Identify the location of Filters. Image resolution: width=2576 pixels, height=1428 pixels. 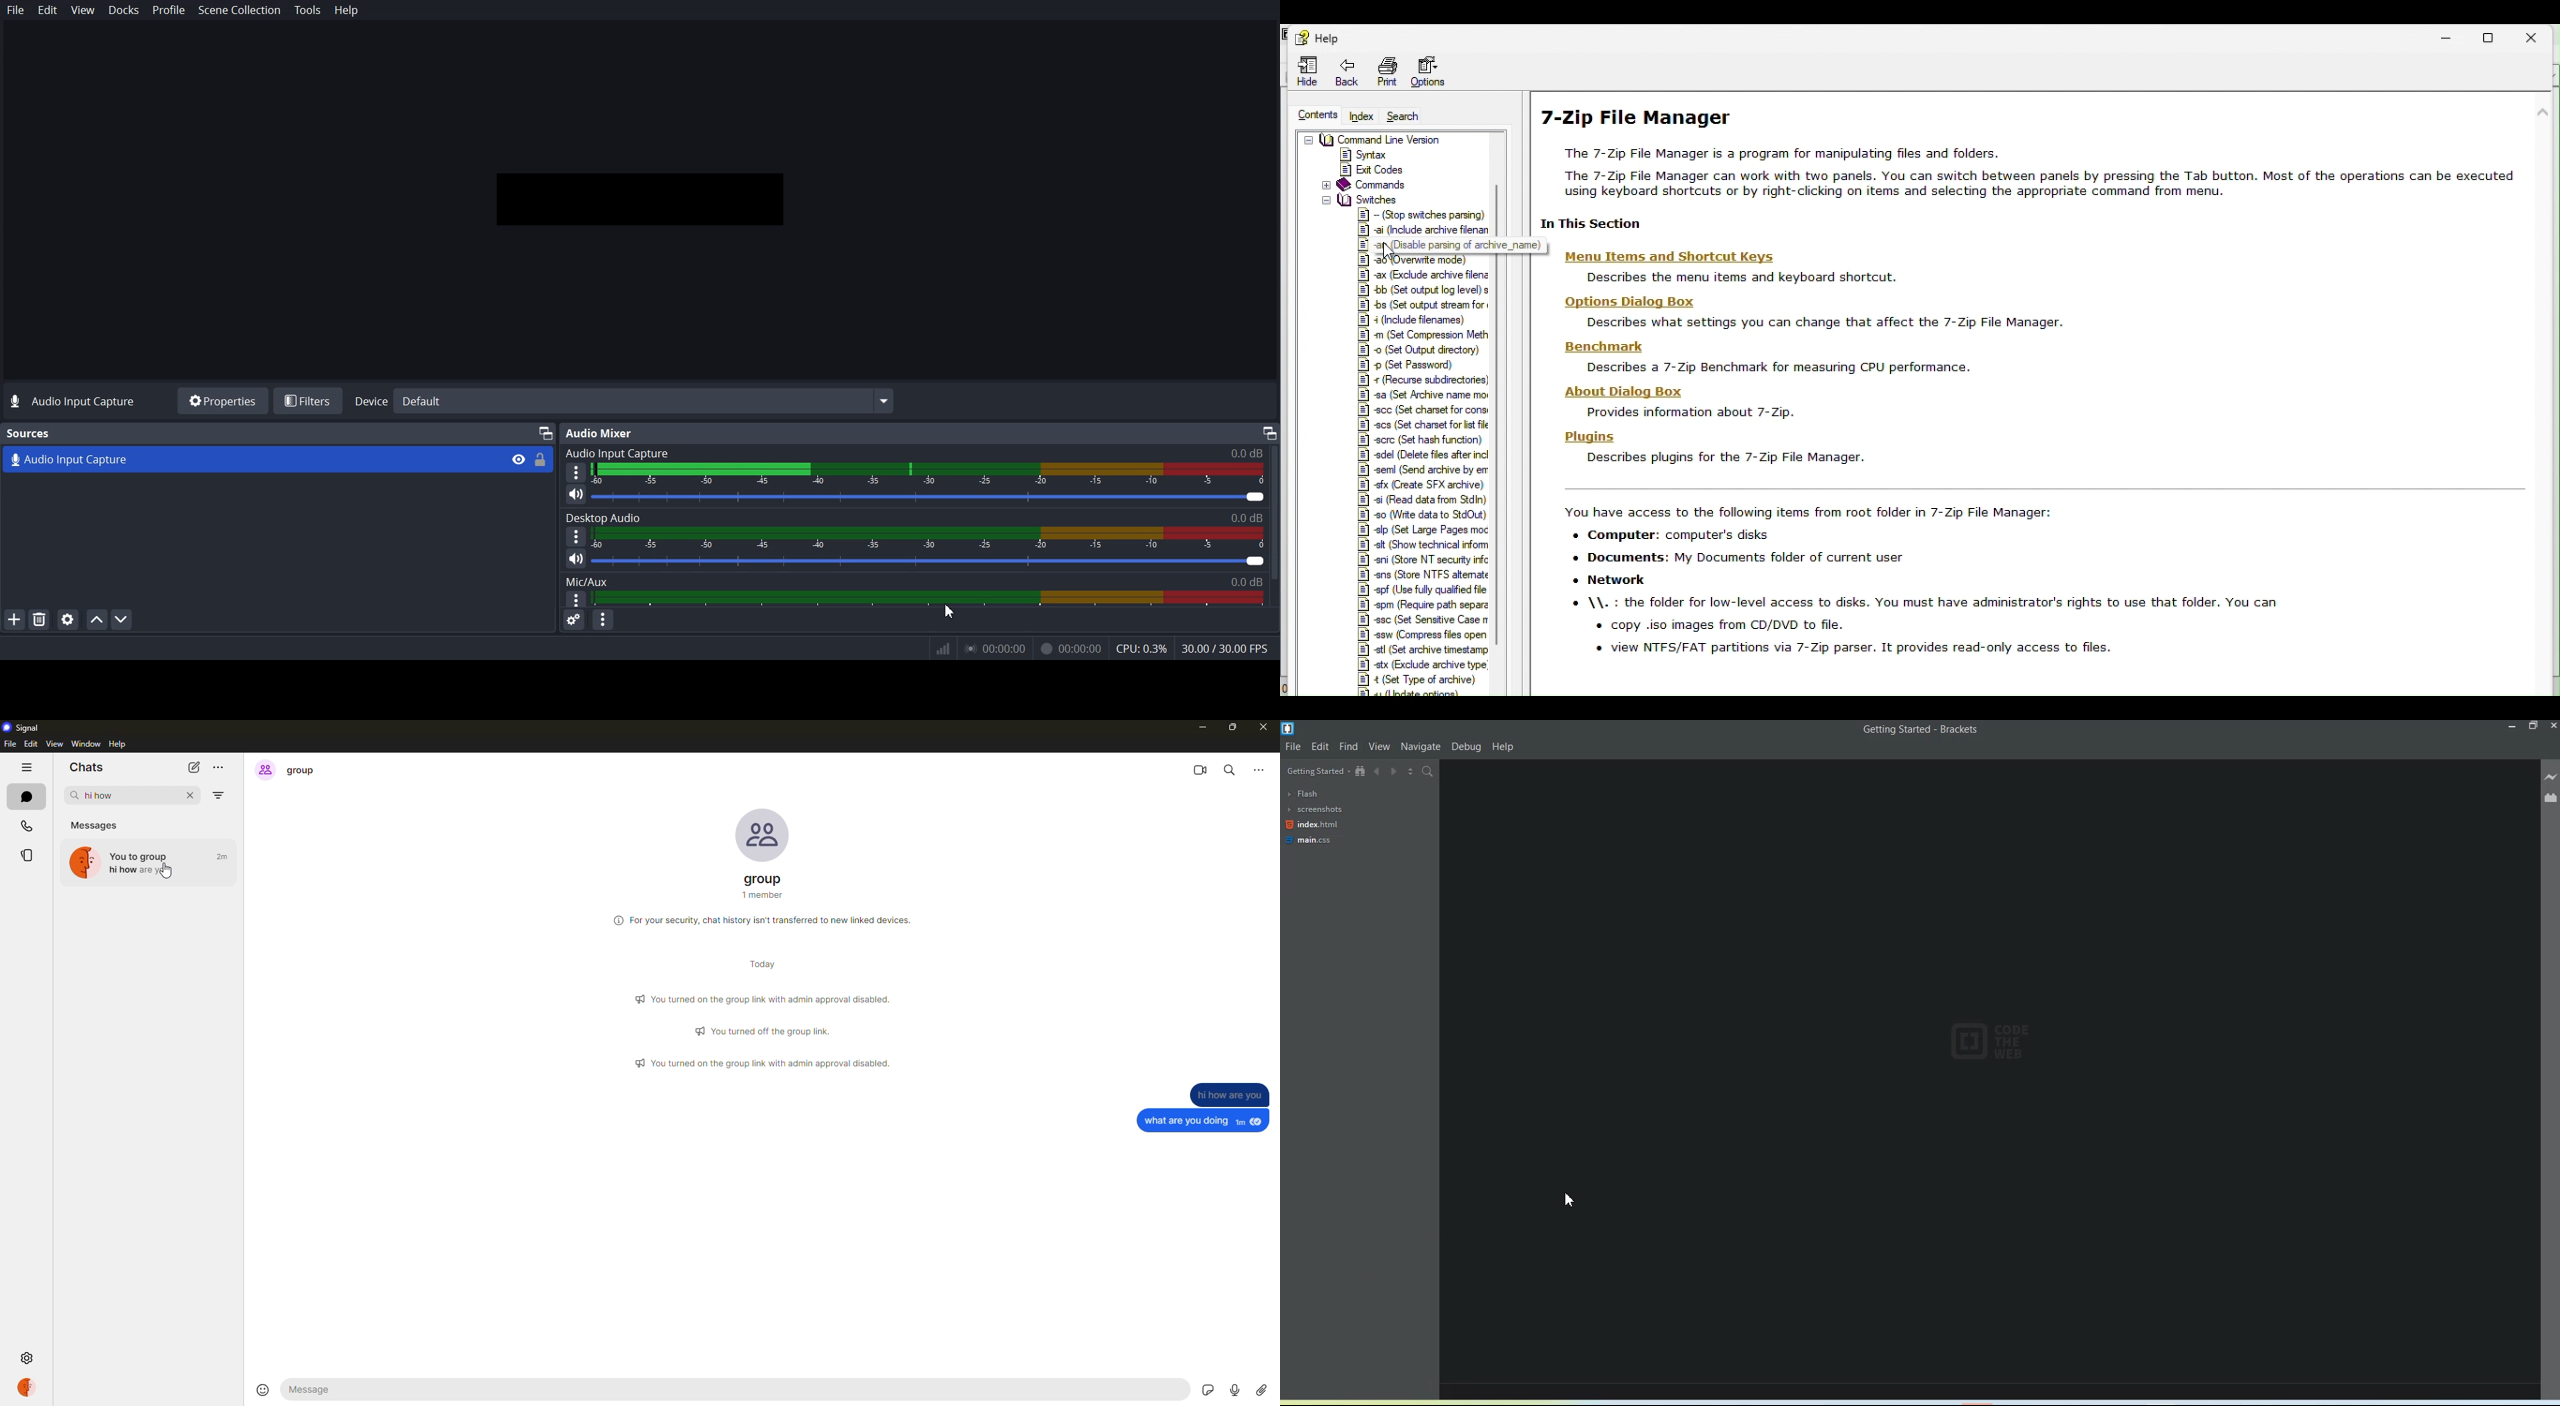
(309, 400).